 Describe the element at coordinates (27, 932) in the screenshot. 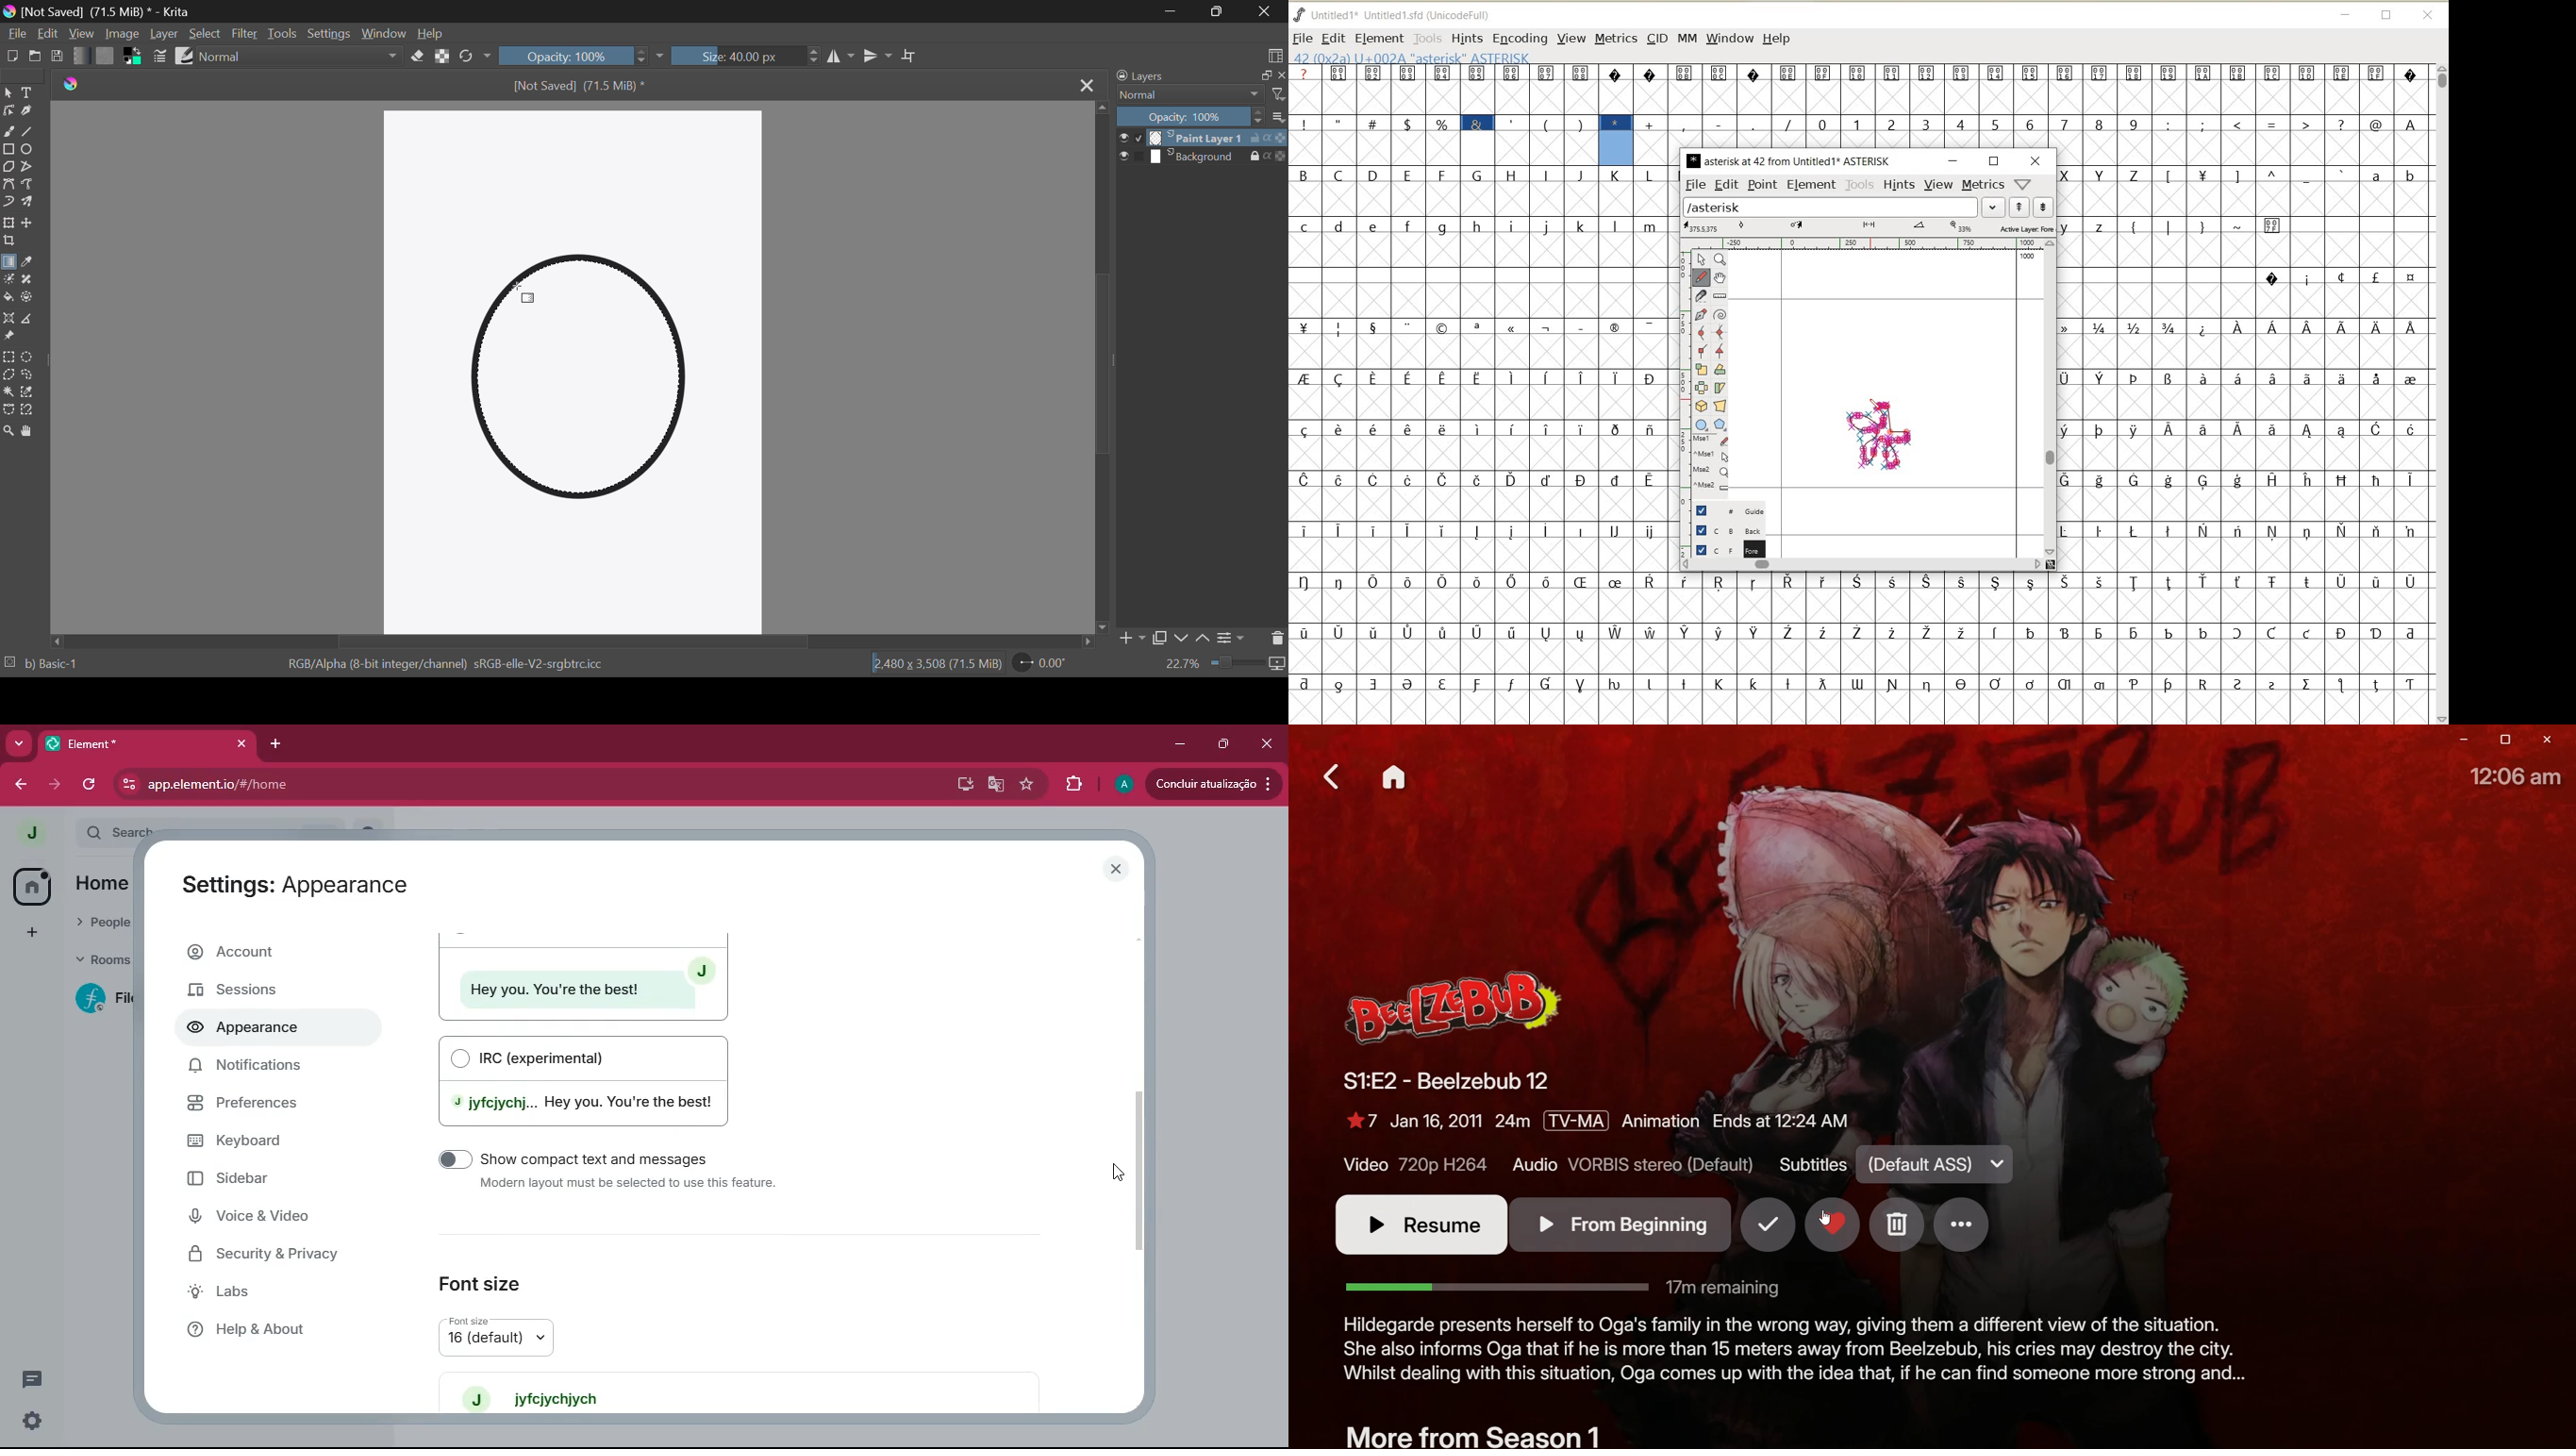

I see `add` at that location.